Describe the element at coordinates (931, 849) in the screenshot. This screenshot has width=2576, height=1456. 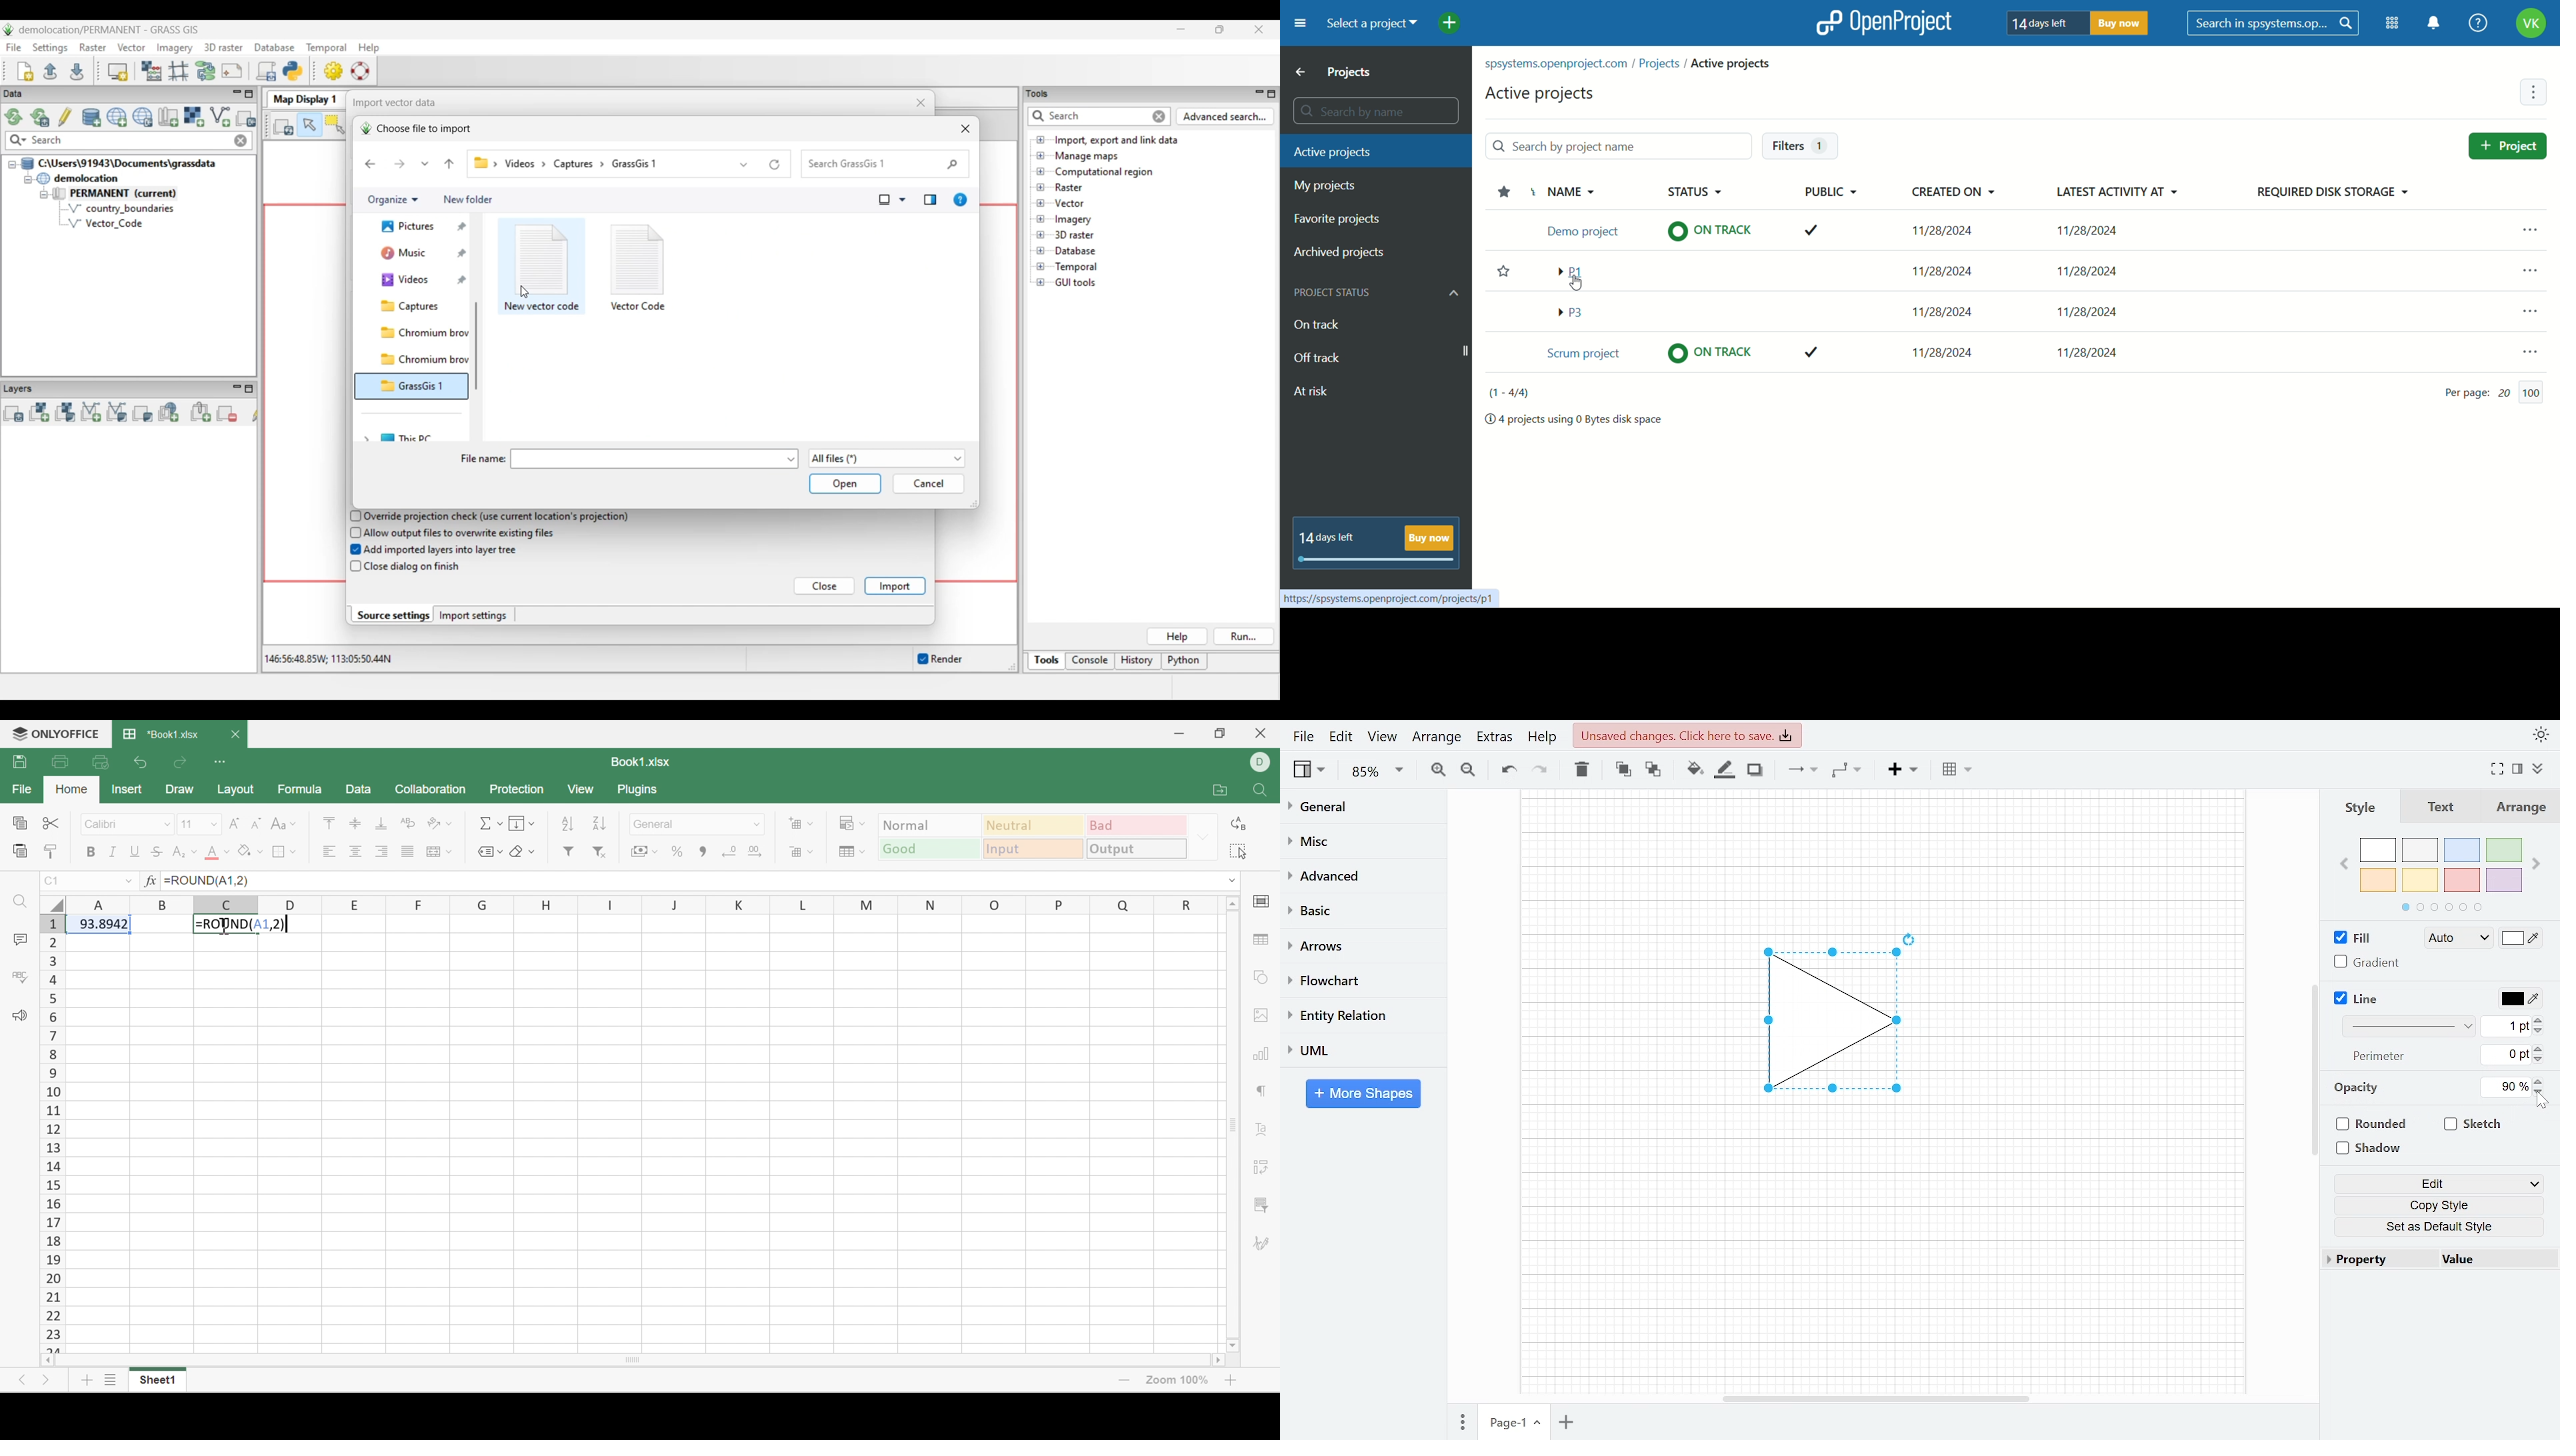
I see `Good` at that location.